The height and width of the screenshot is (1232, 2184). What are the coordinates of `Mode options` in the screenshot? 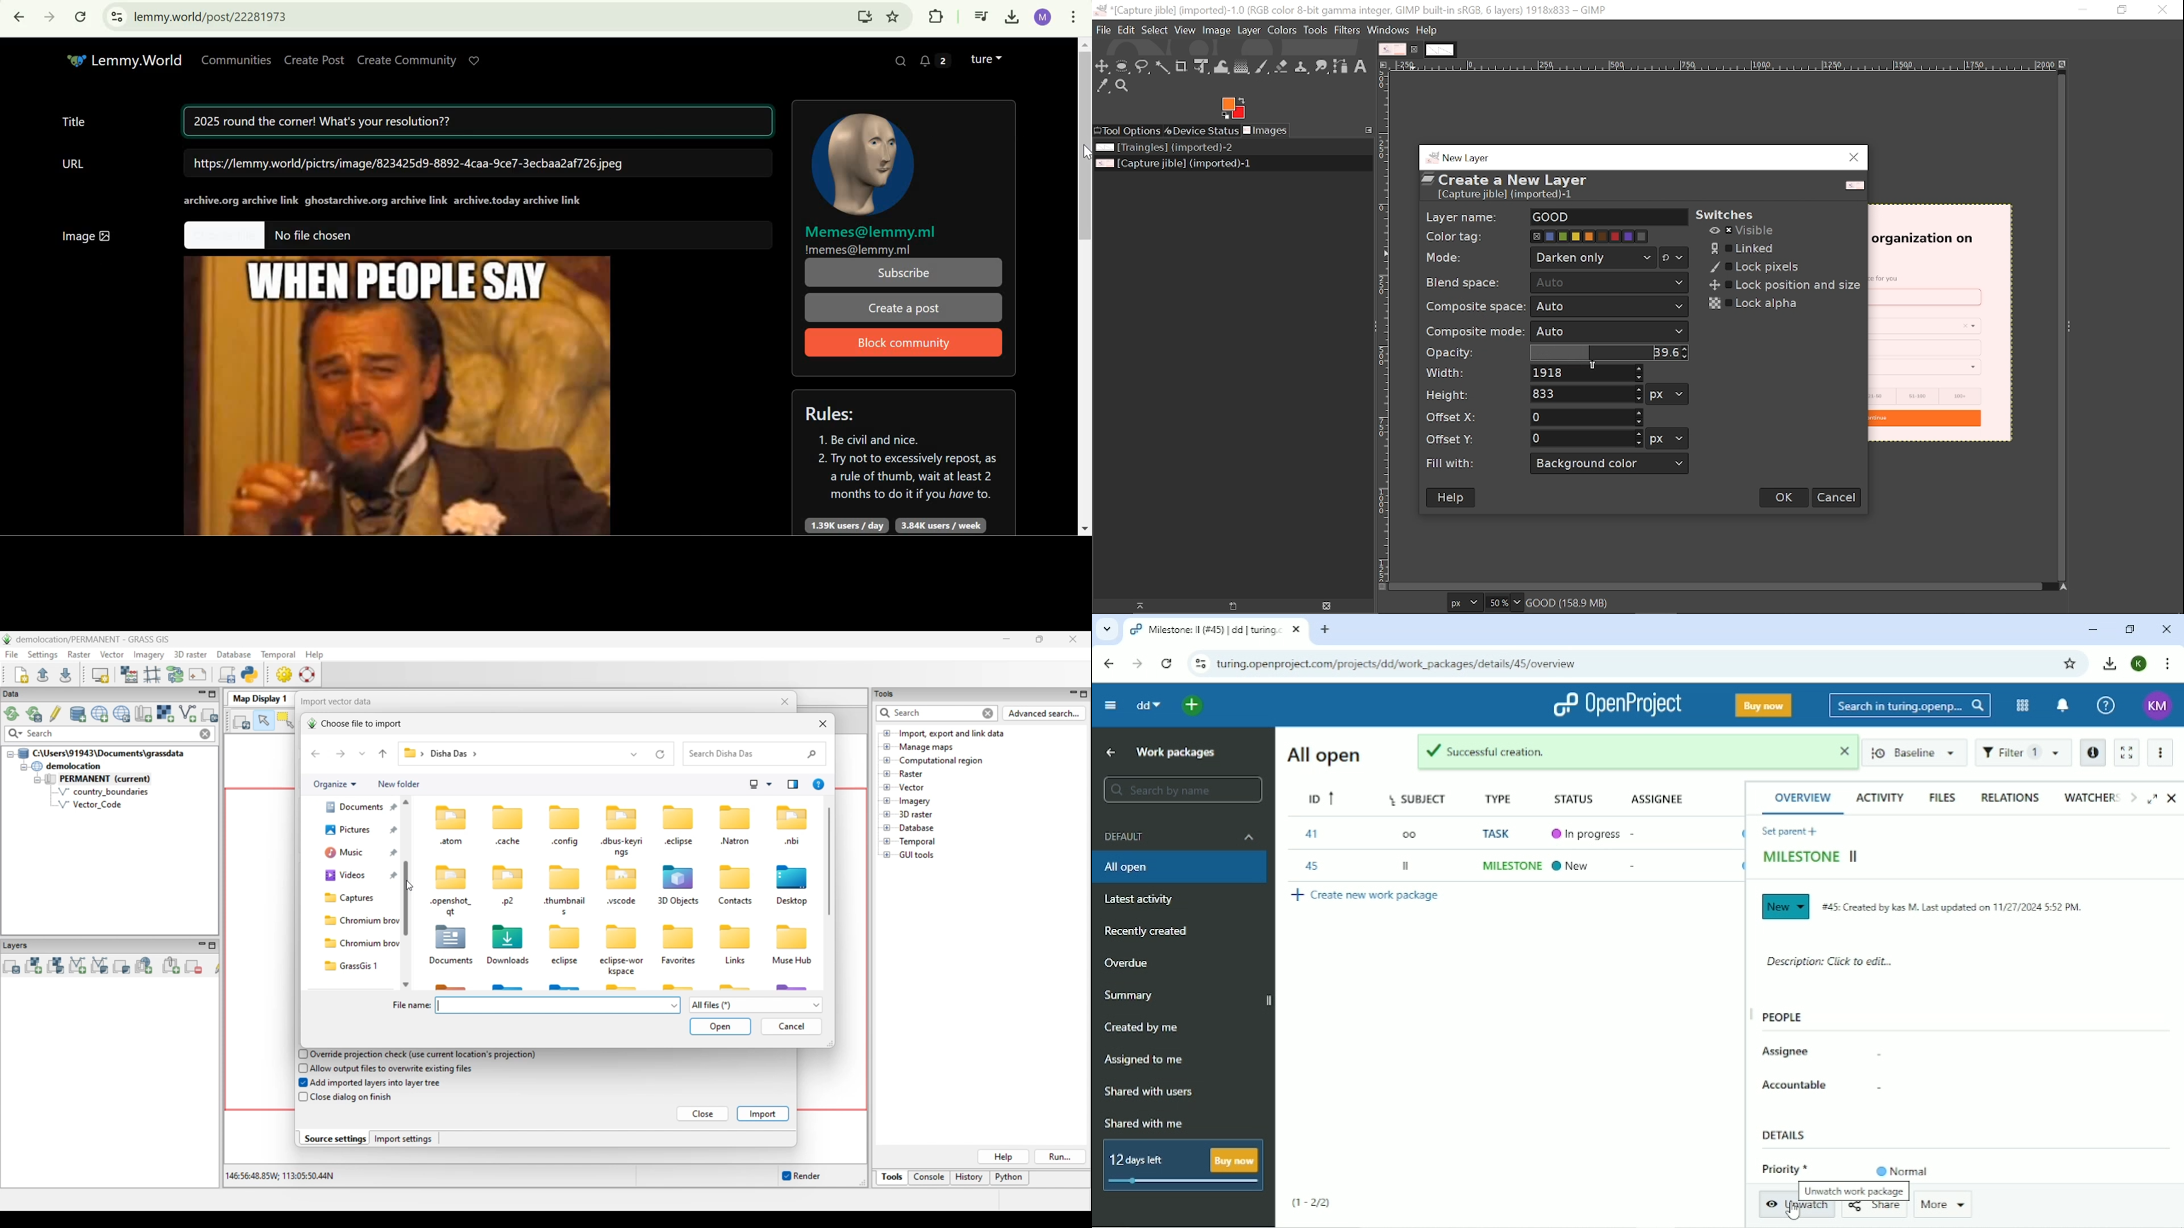 It's located at (1674, 259).